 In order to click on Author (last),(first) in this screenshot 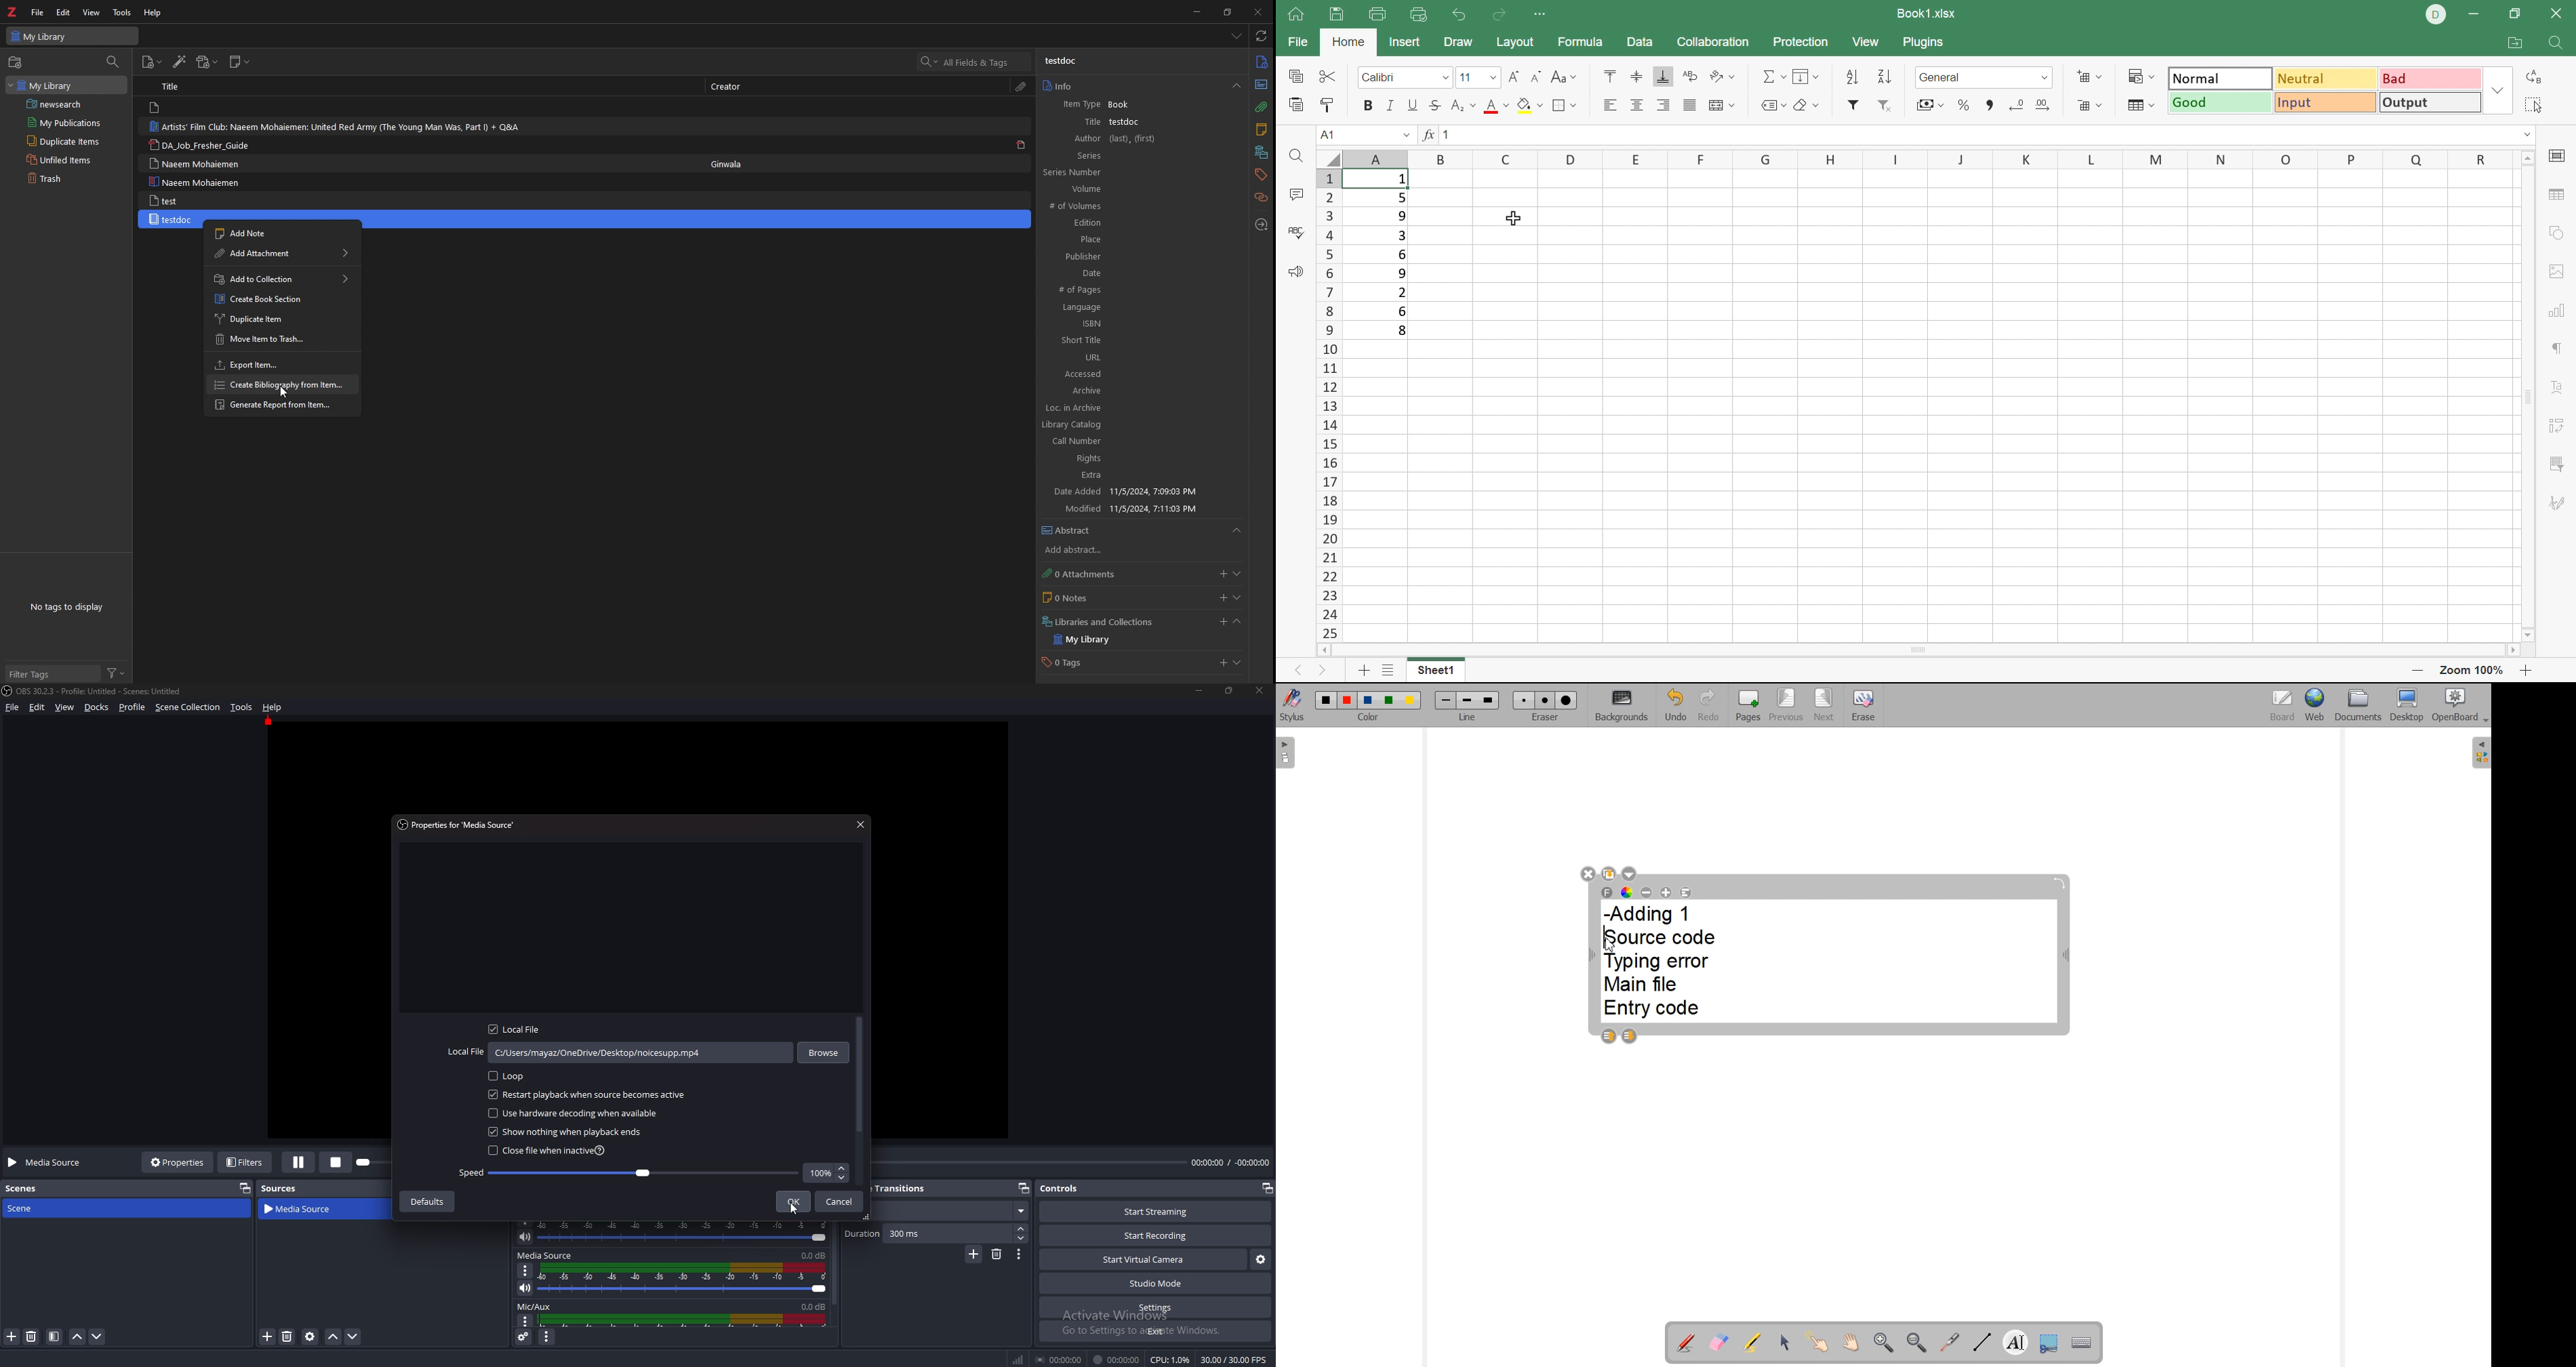, I will do `click(1140, 139)`.